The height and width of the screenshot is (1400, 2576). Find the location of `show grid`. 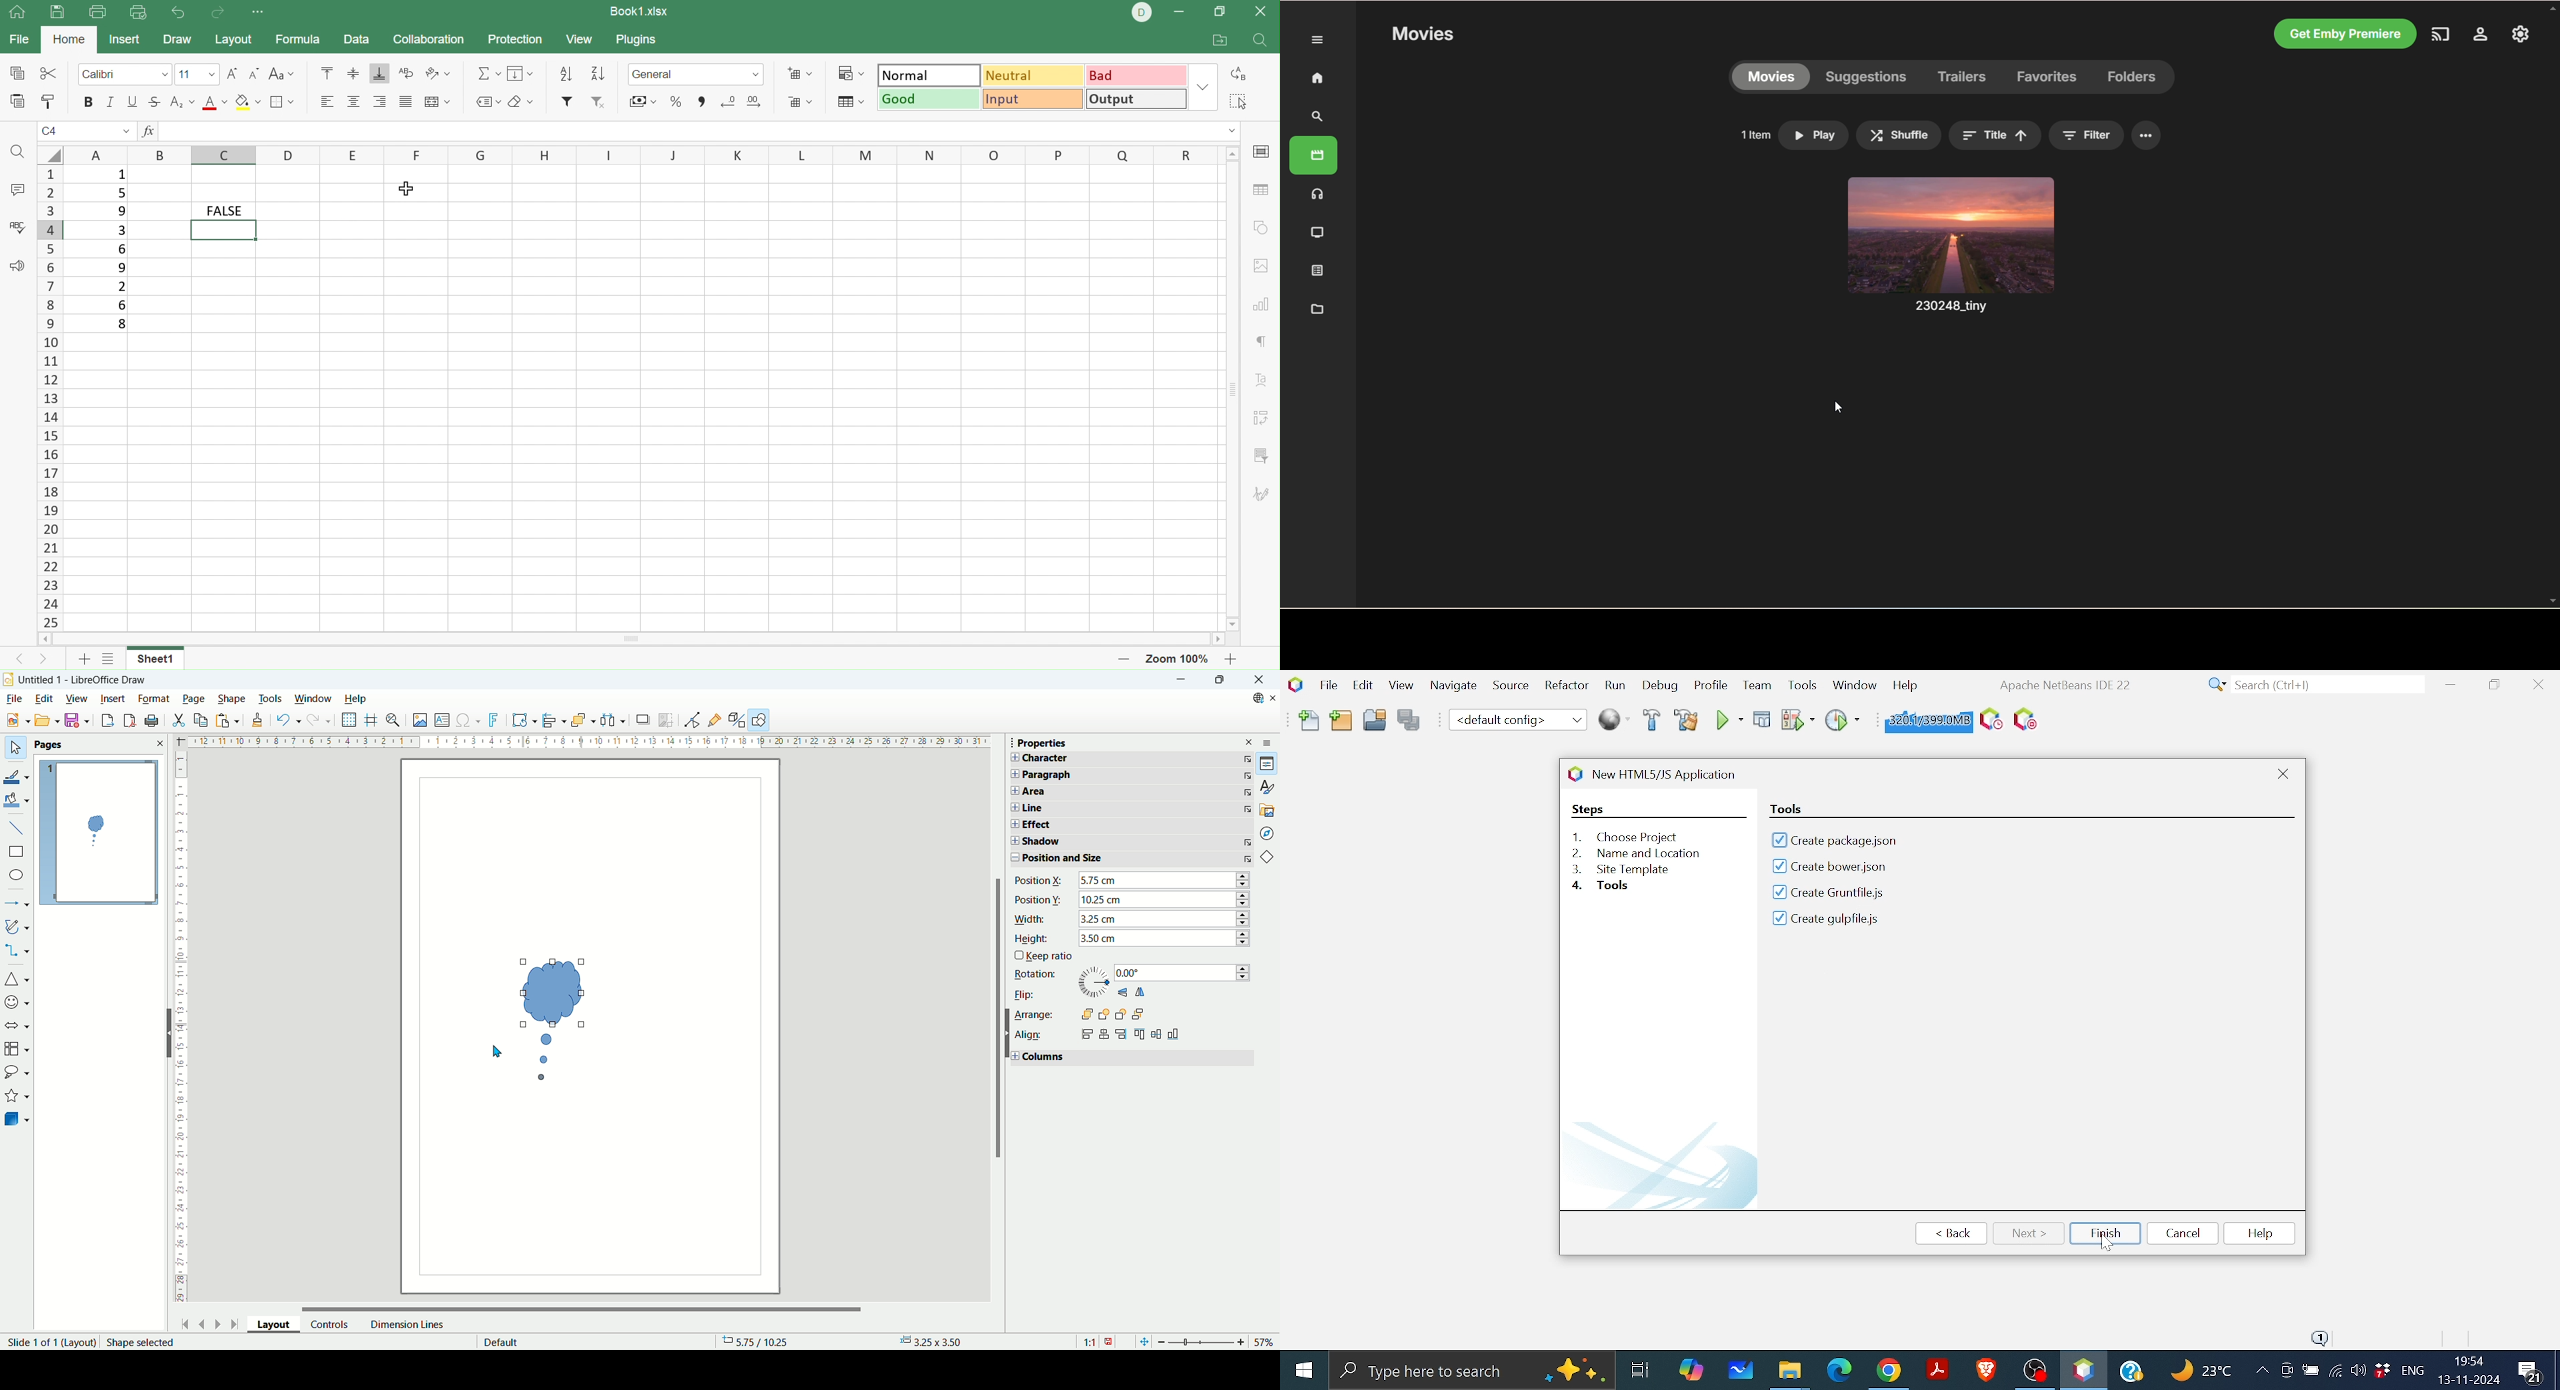

show grid is located at coordinates (349, 720).